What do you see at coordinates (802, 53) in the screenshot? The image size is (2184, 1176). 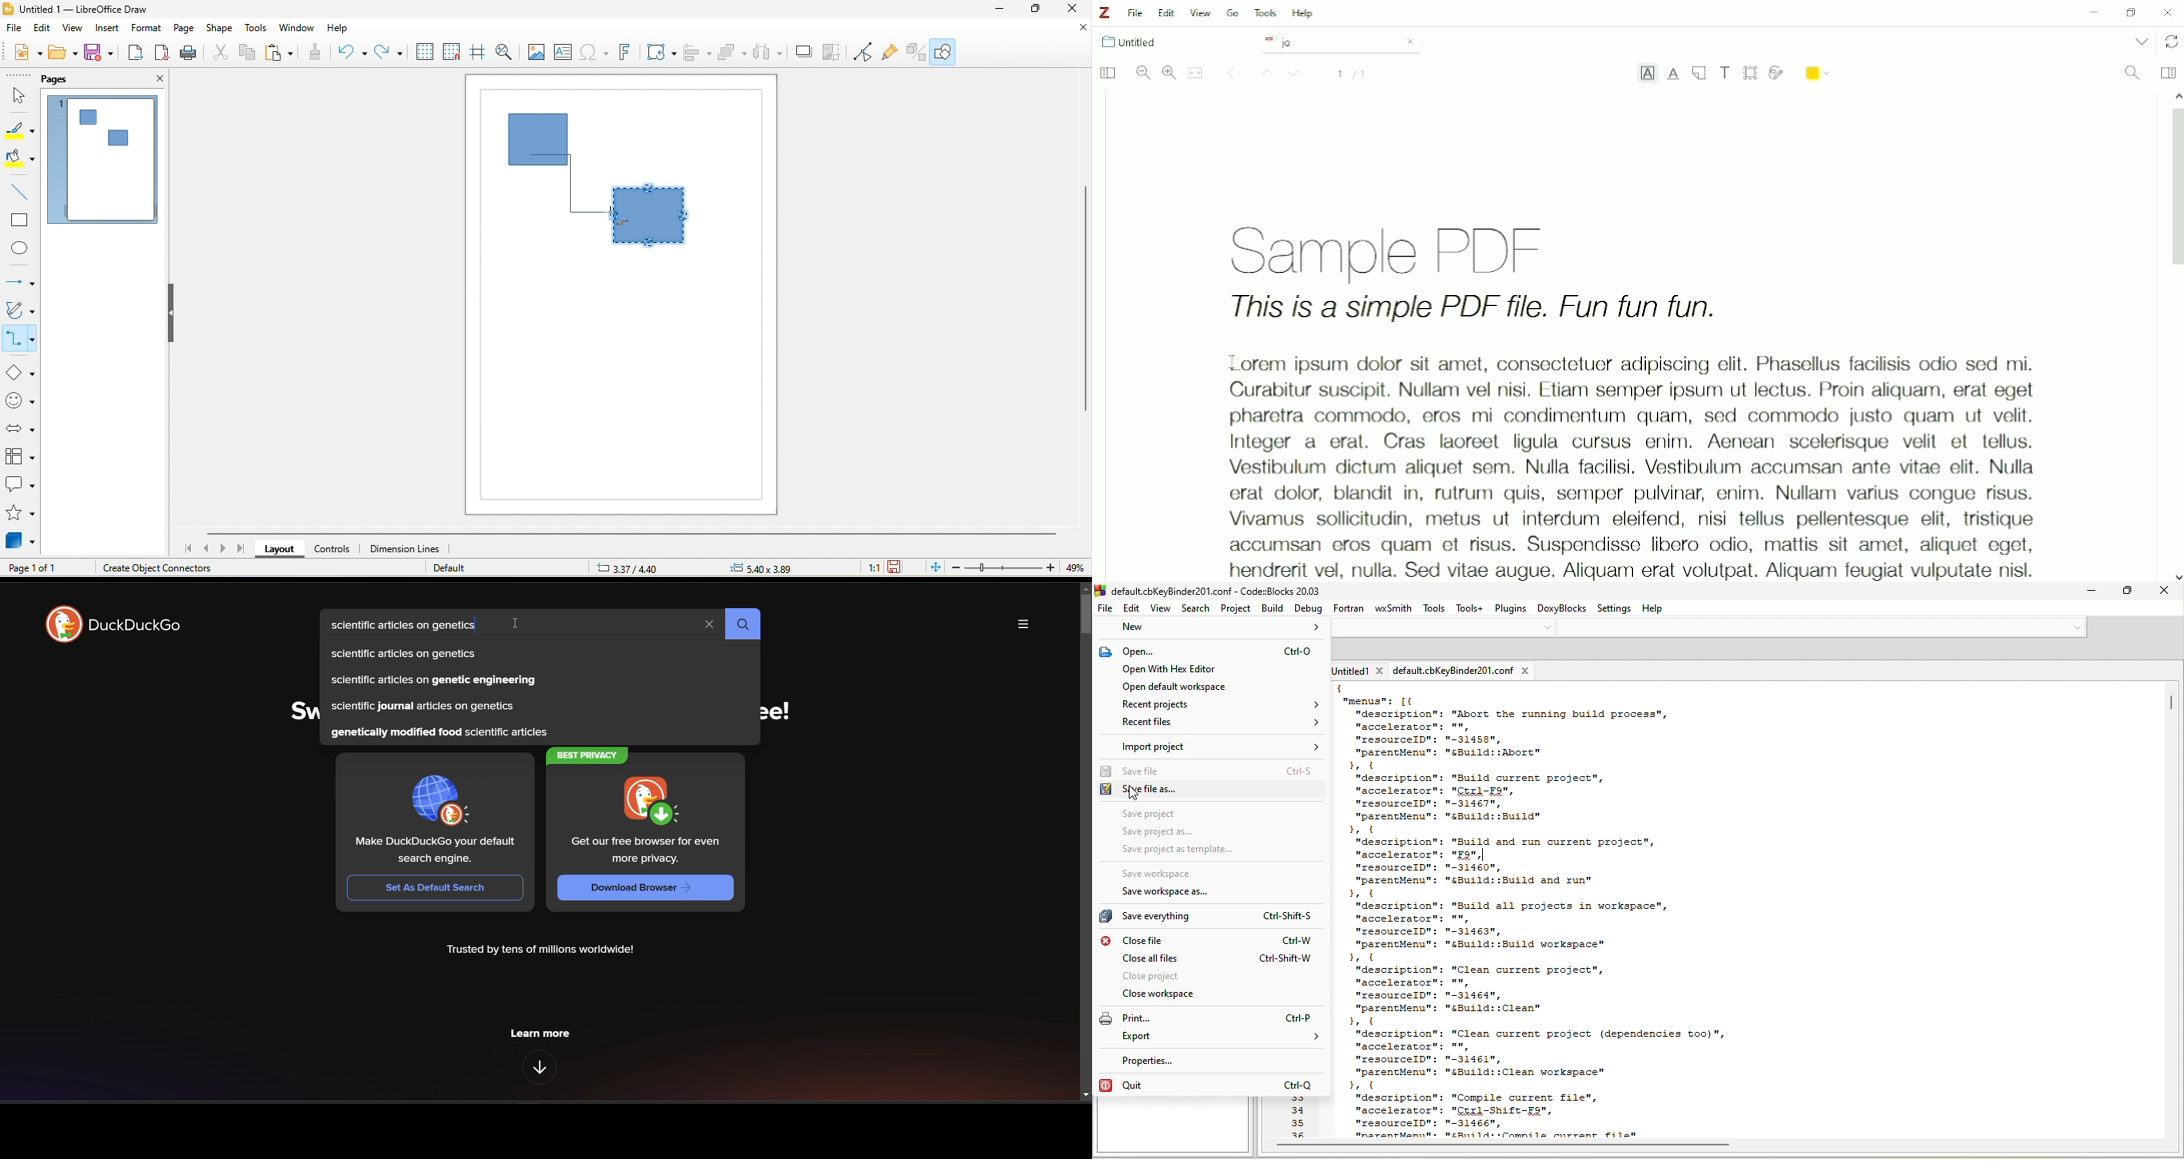 I see `shadow` at bounding box center [802, 53].